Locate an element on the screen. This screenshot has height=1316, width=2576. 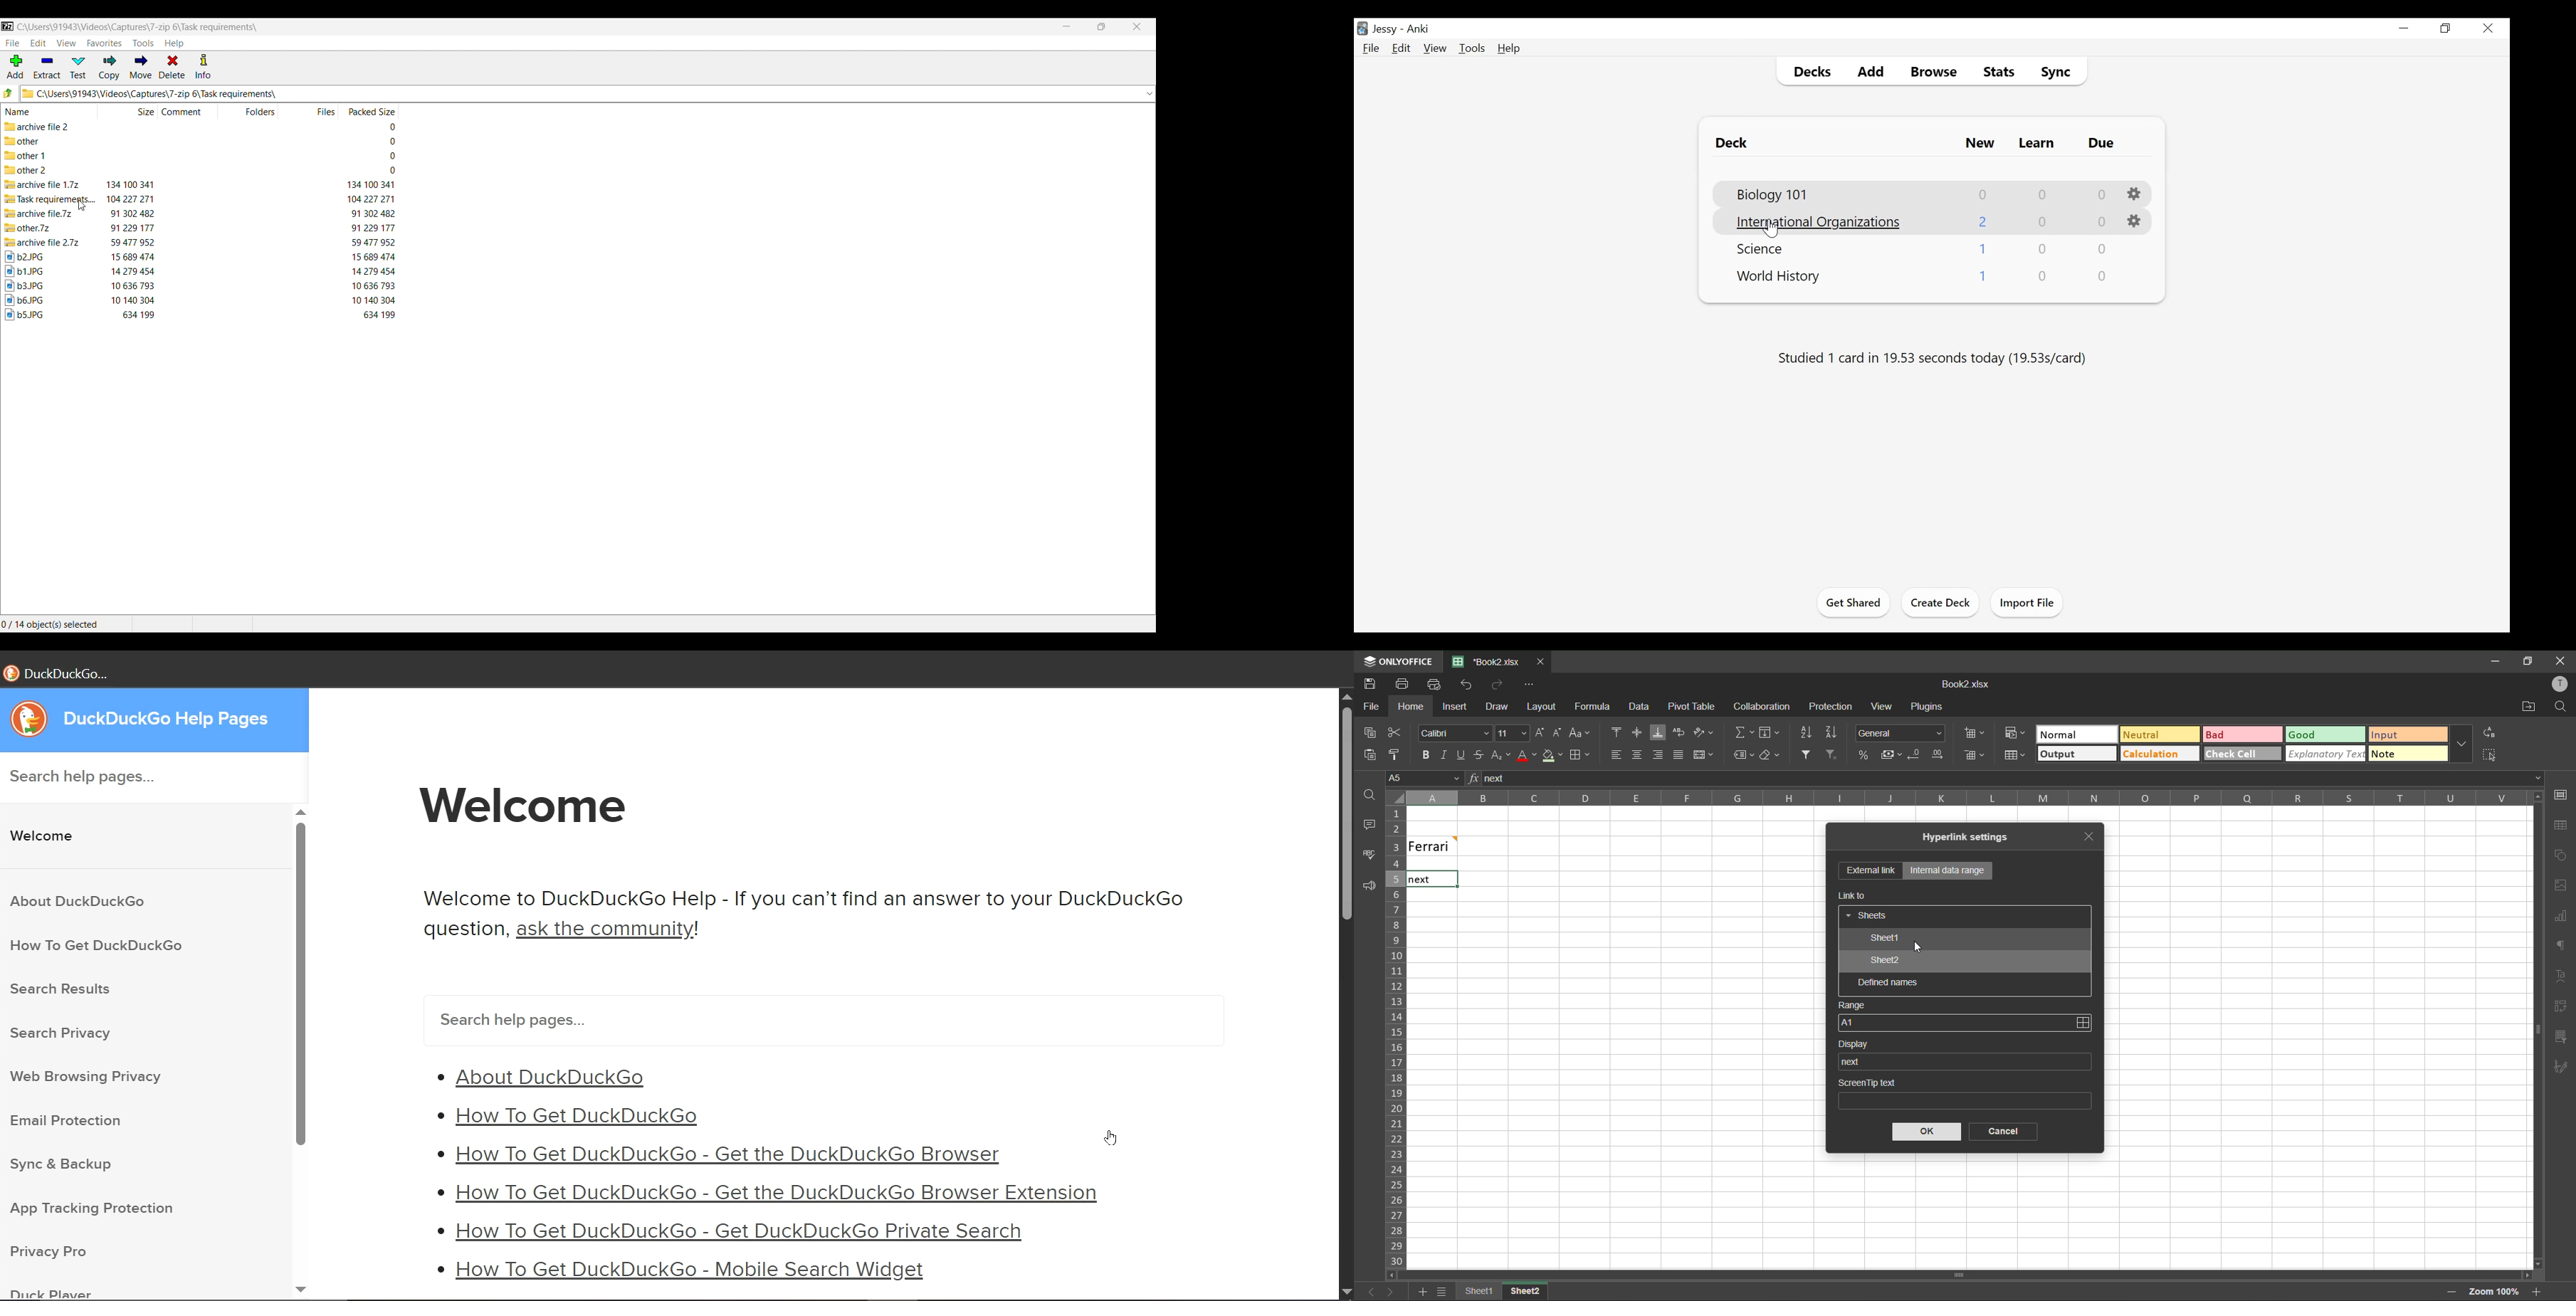
Decks is located at coordinates (1807, 73).